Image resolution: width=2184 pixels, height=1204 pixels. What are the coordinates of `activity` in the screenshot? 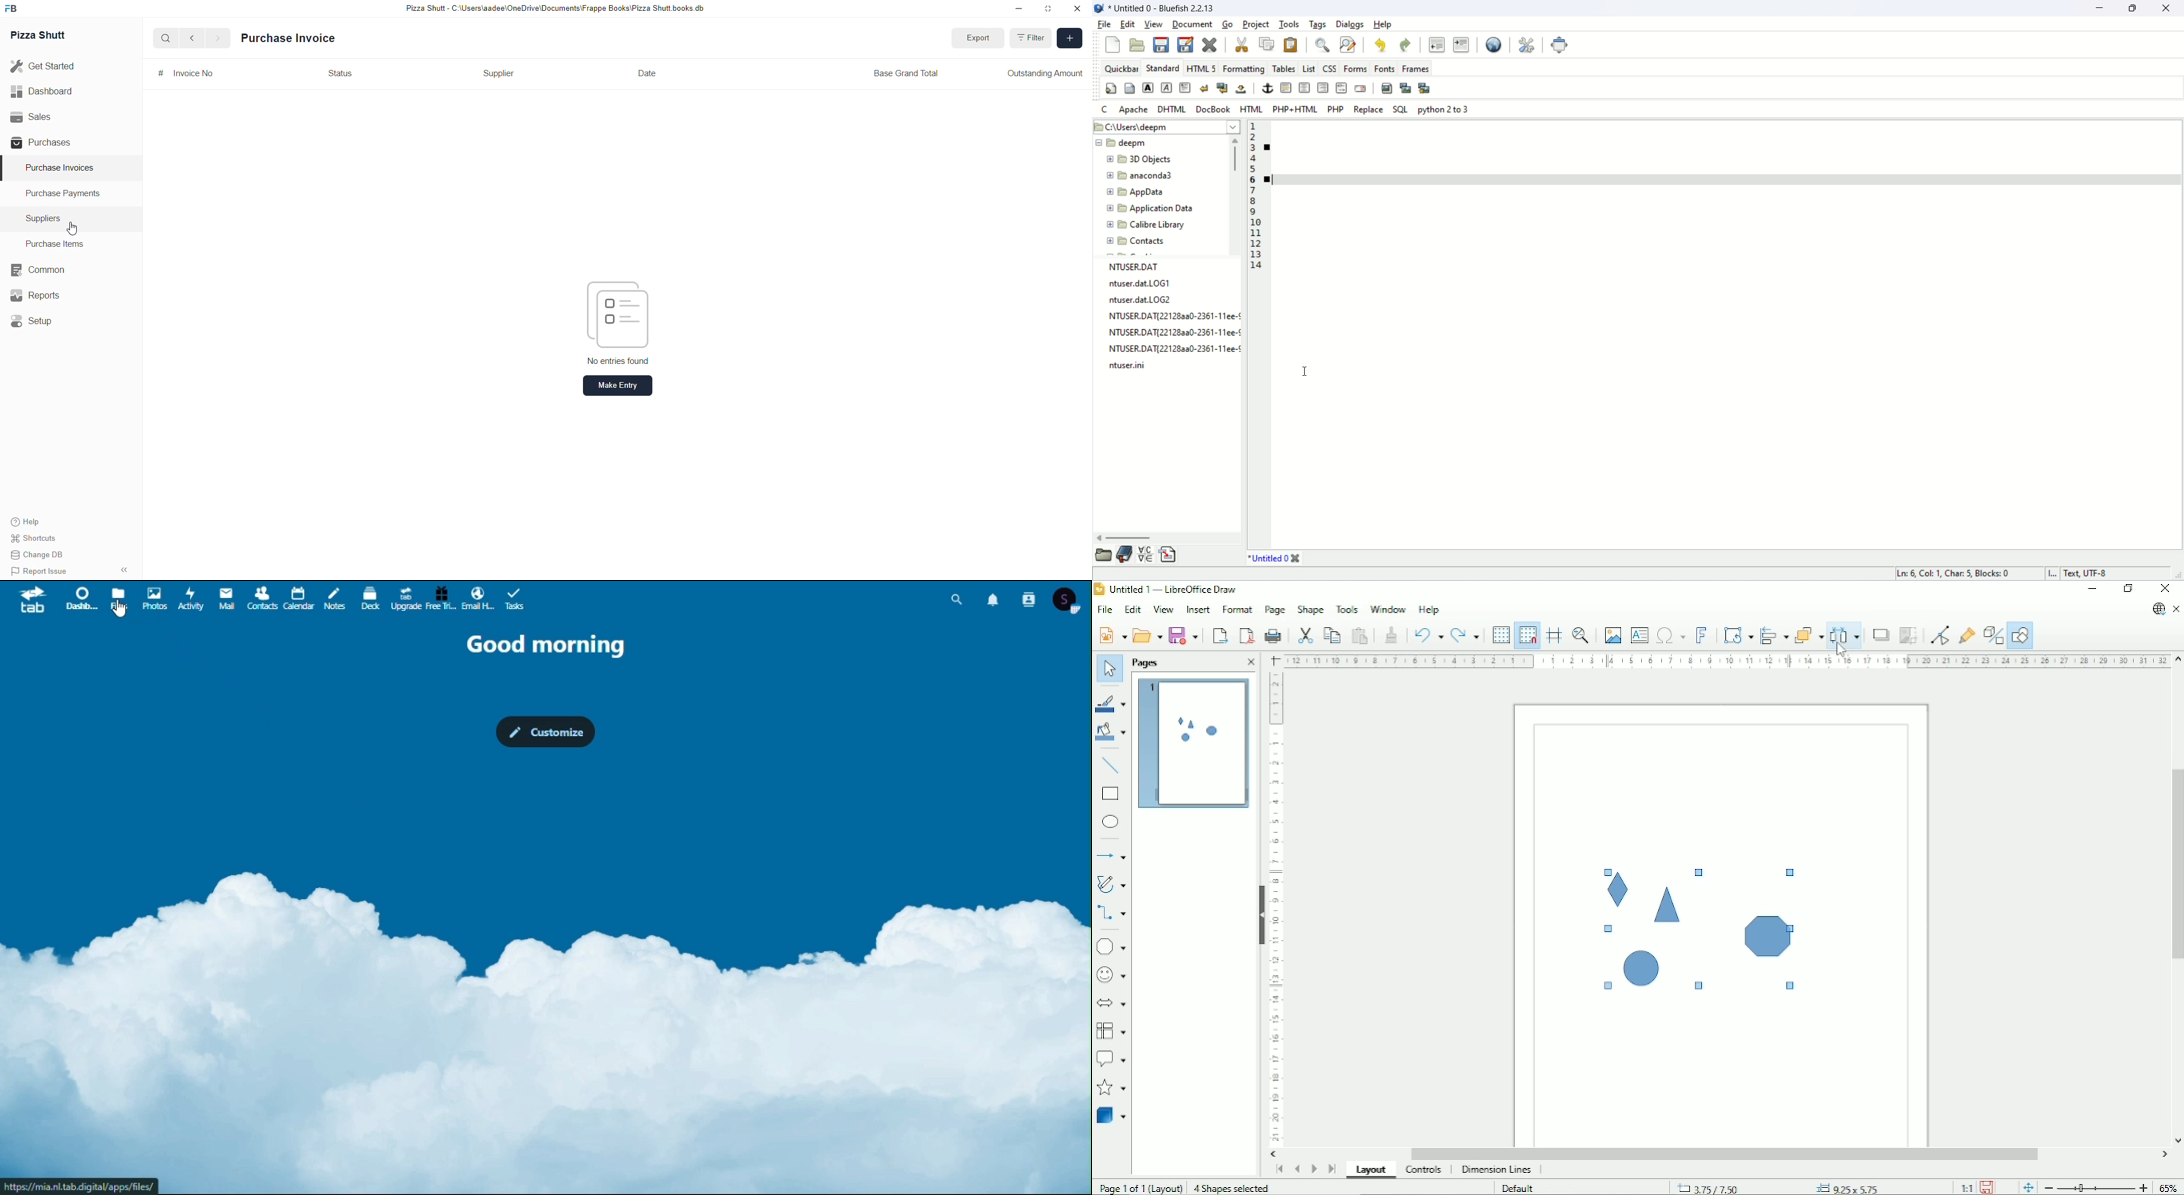 It's located at (188, 599).